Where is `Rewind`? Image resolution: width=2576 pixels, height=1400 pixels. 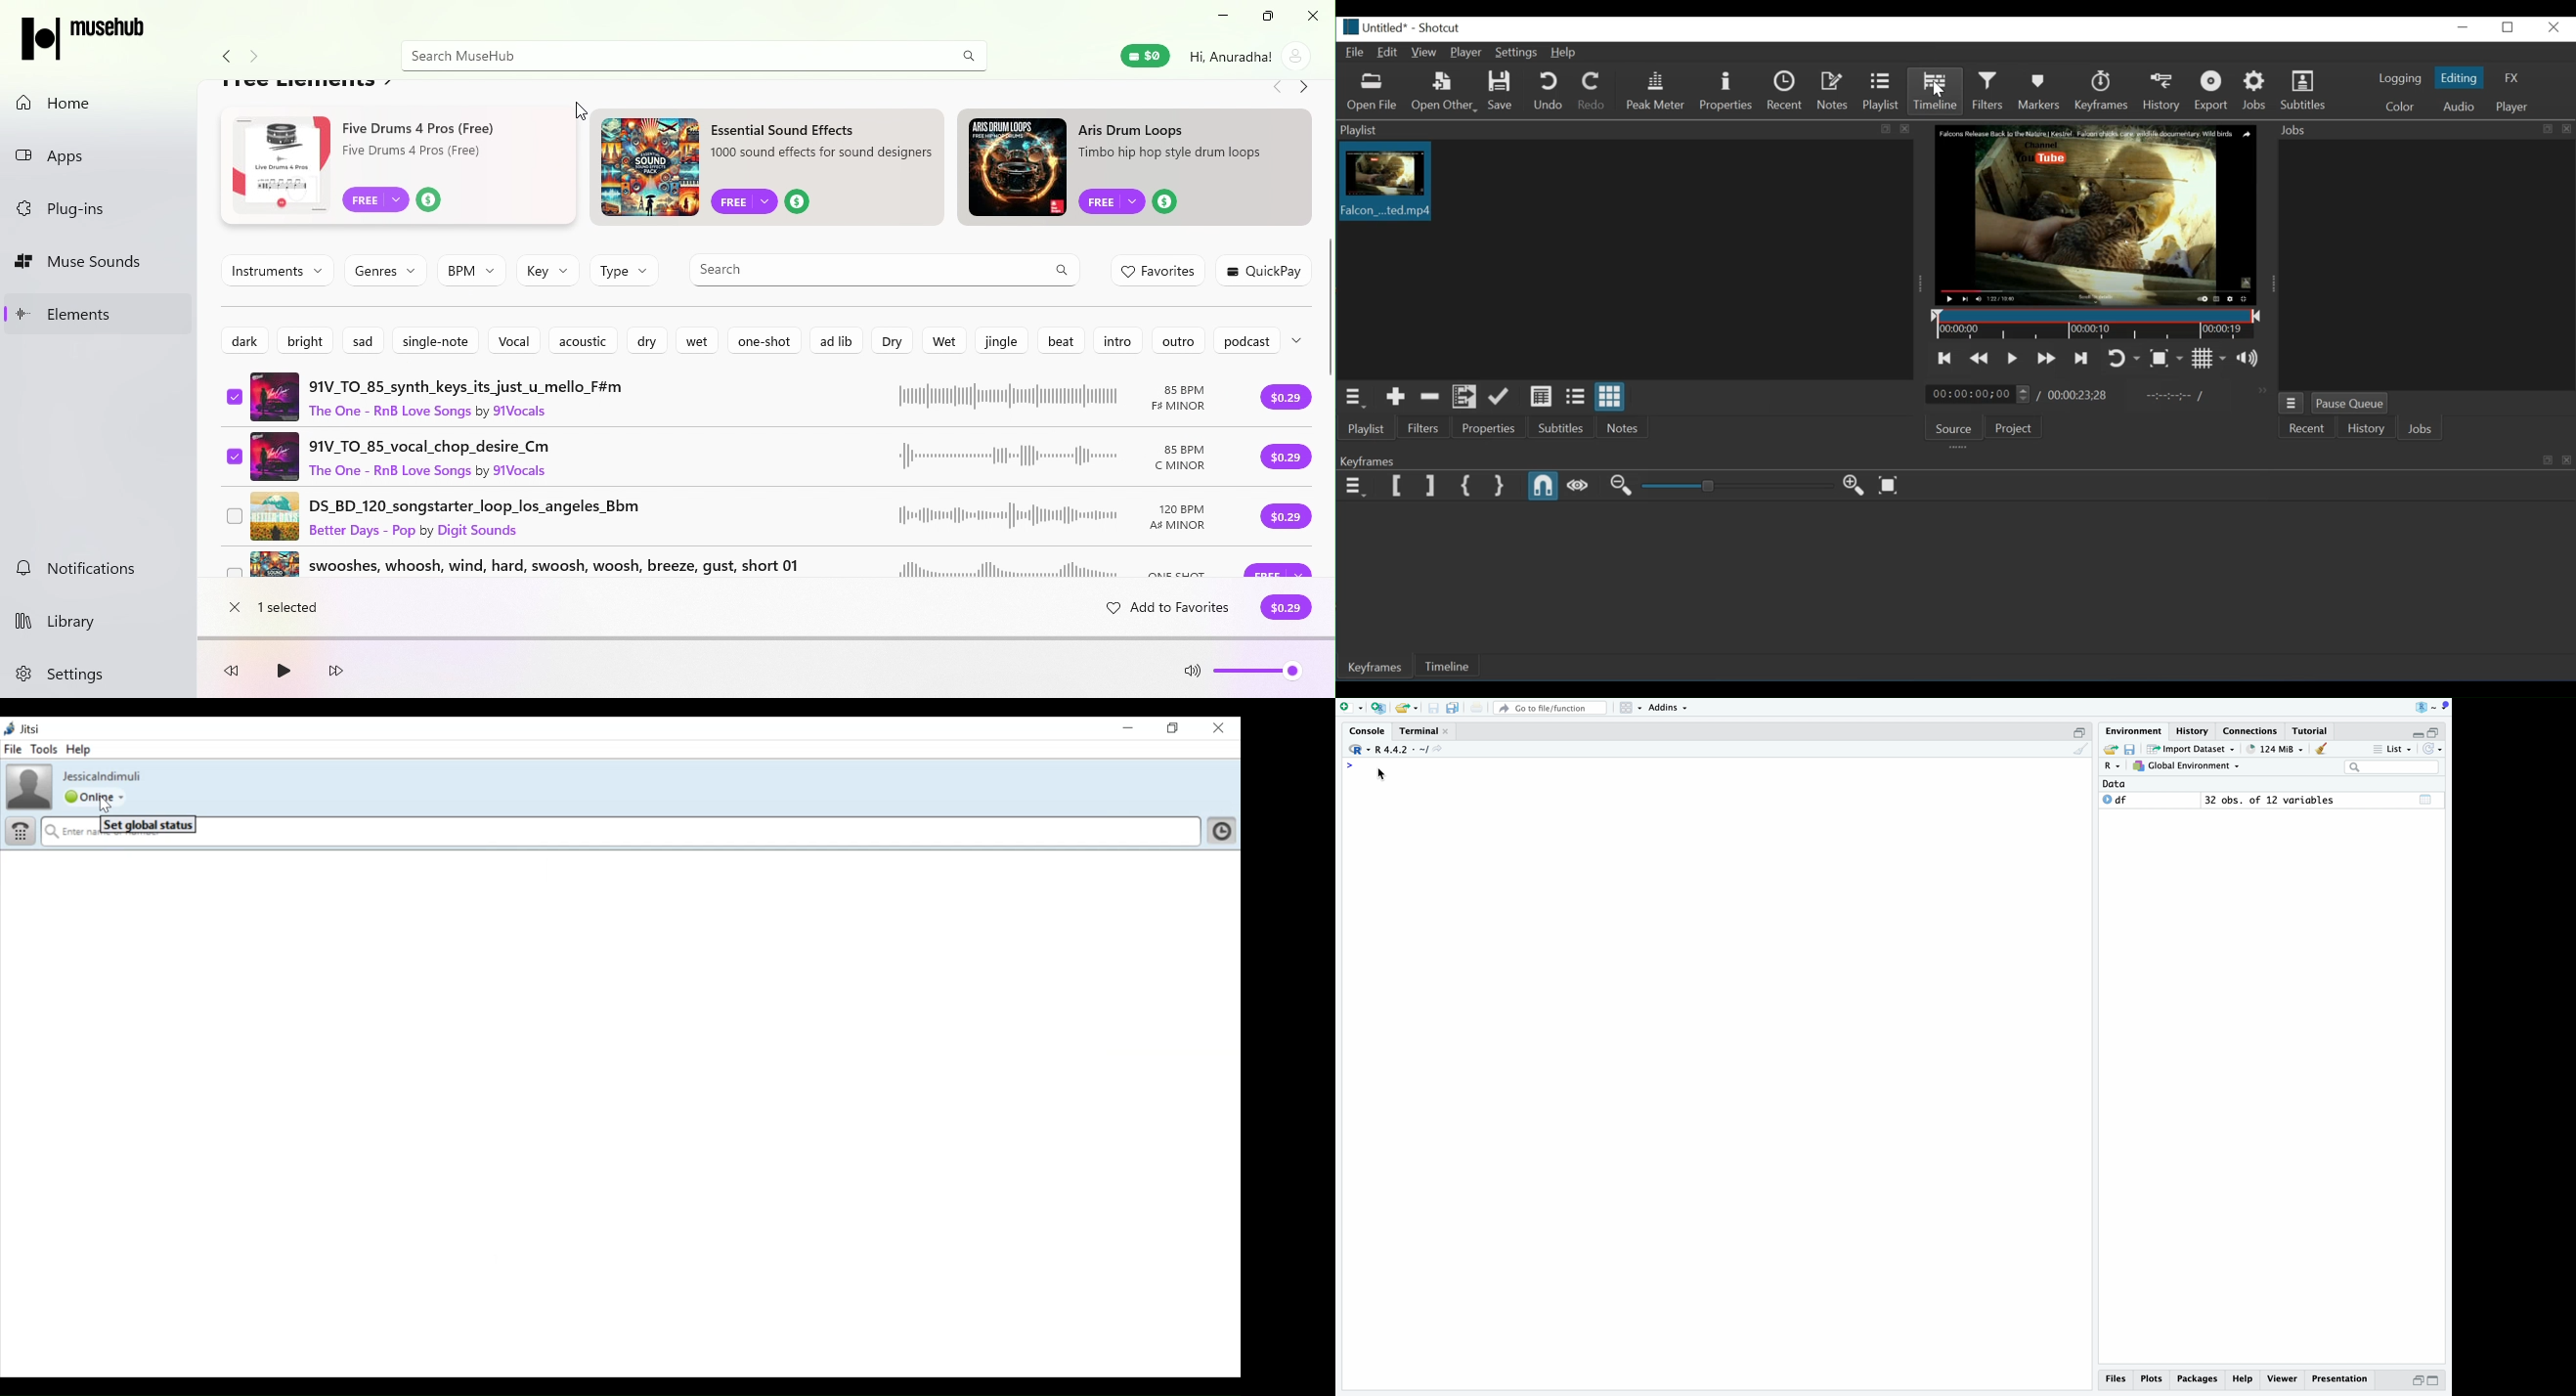 Rewind is located at coordinates (237, 674).